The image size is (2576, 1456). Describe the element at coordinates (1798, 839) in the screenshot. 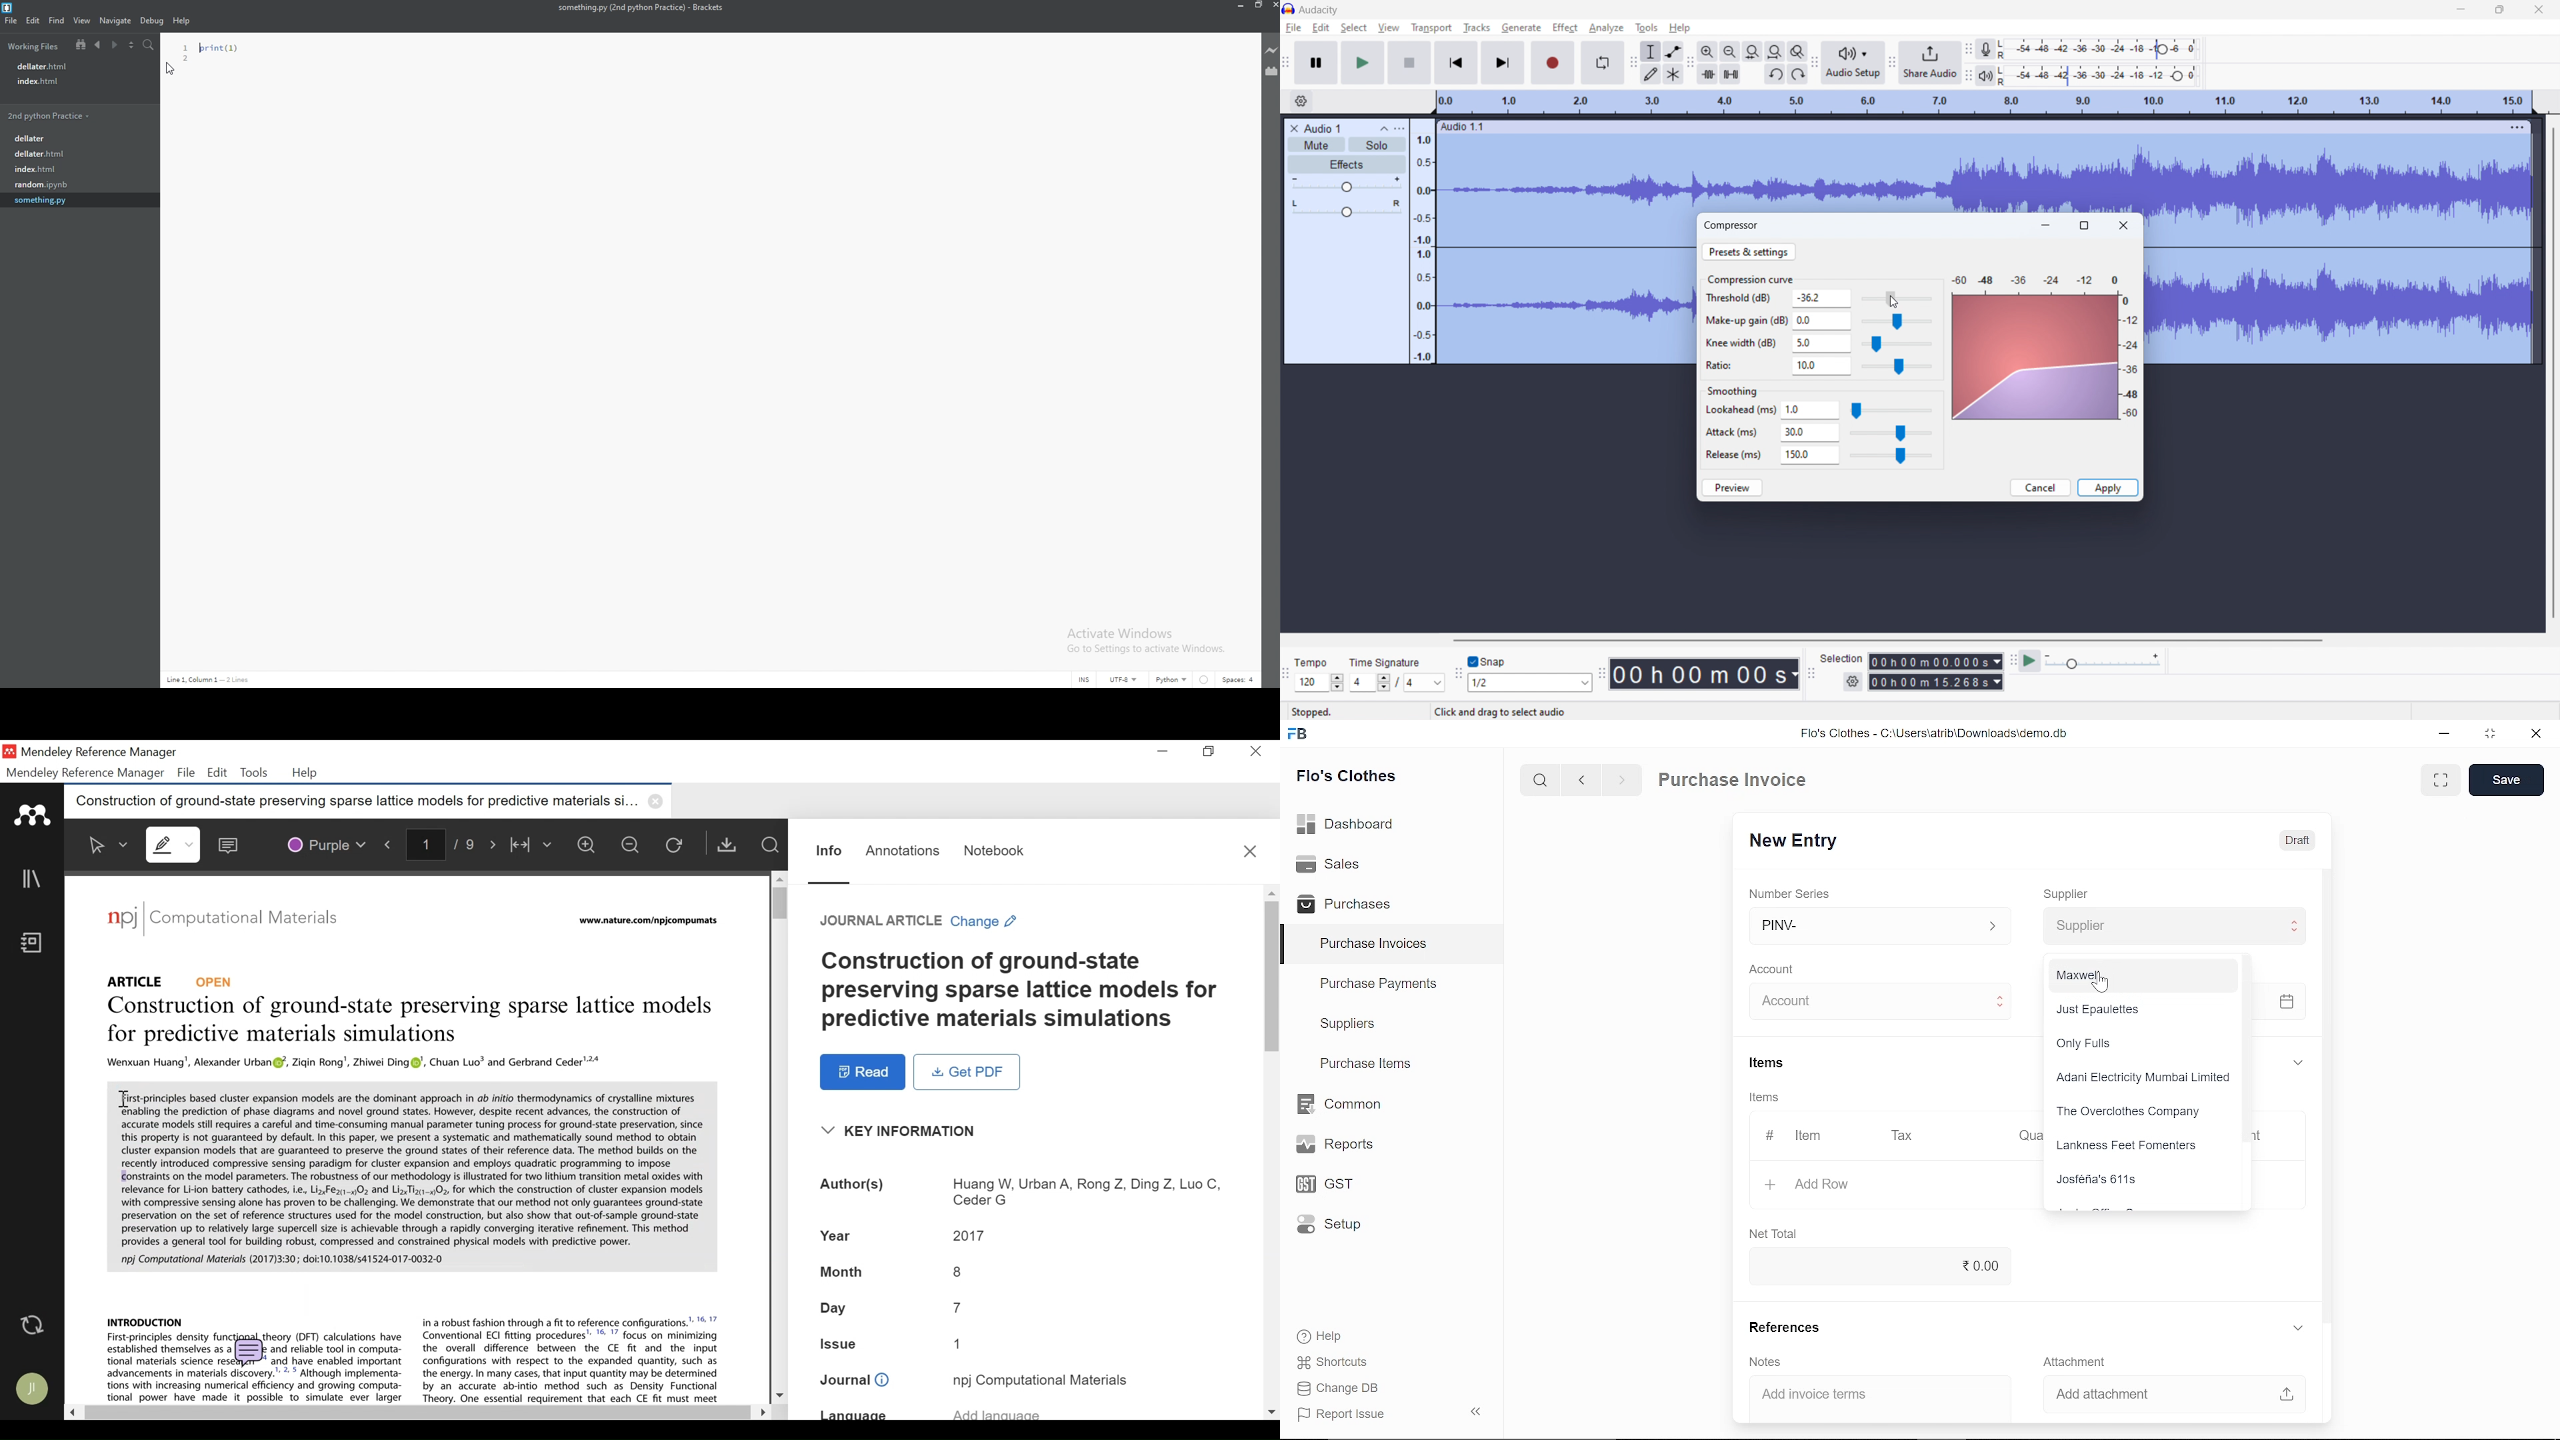

I see `New Entry` at that location.